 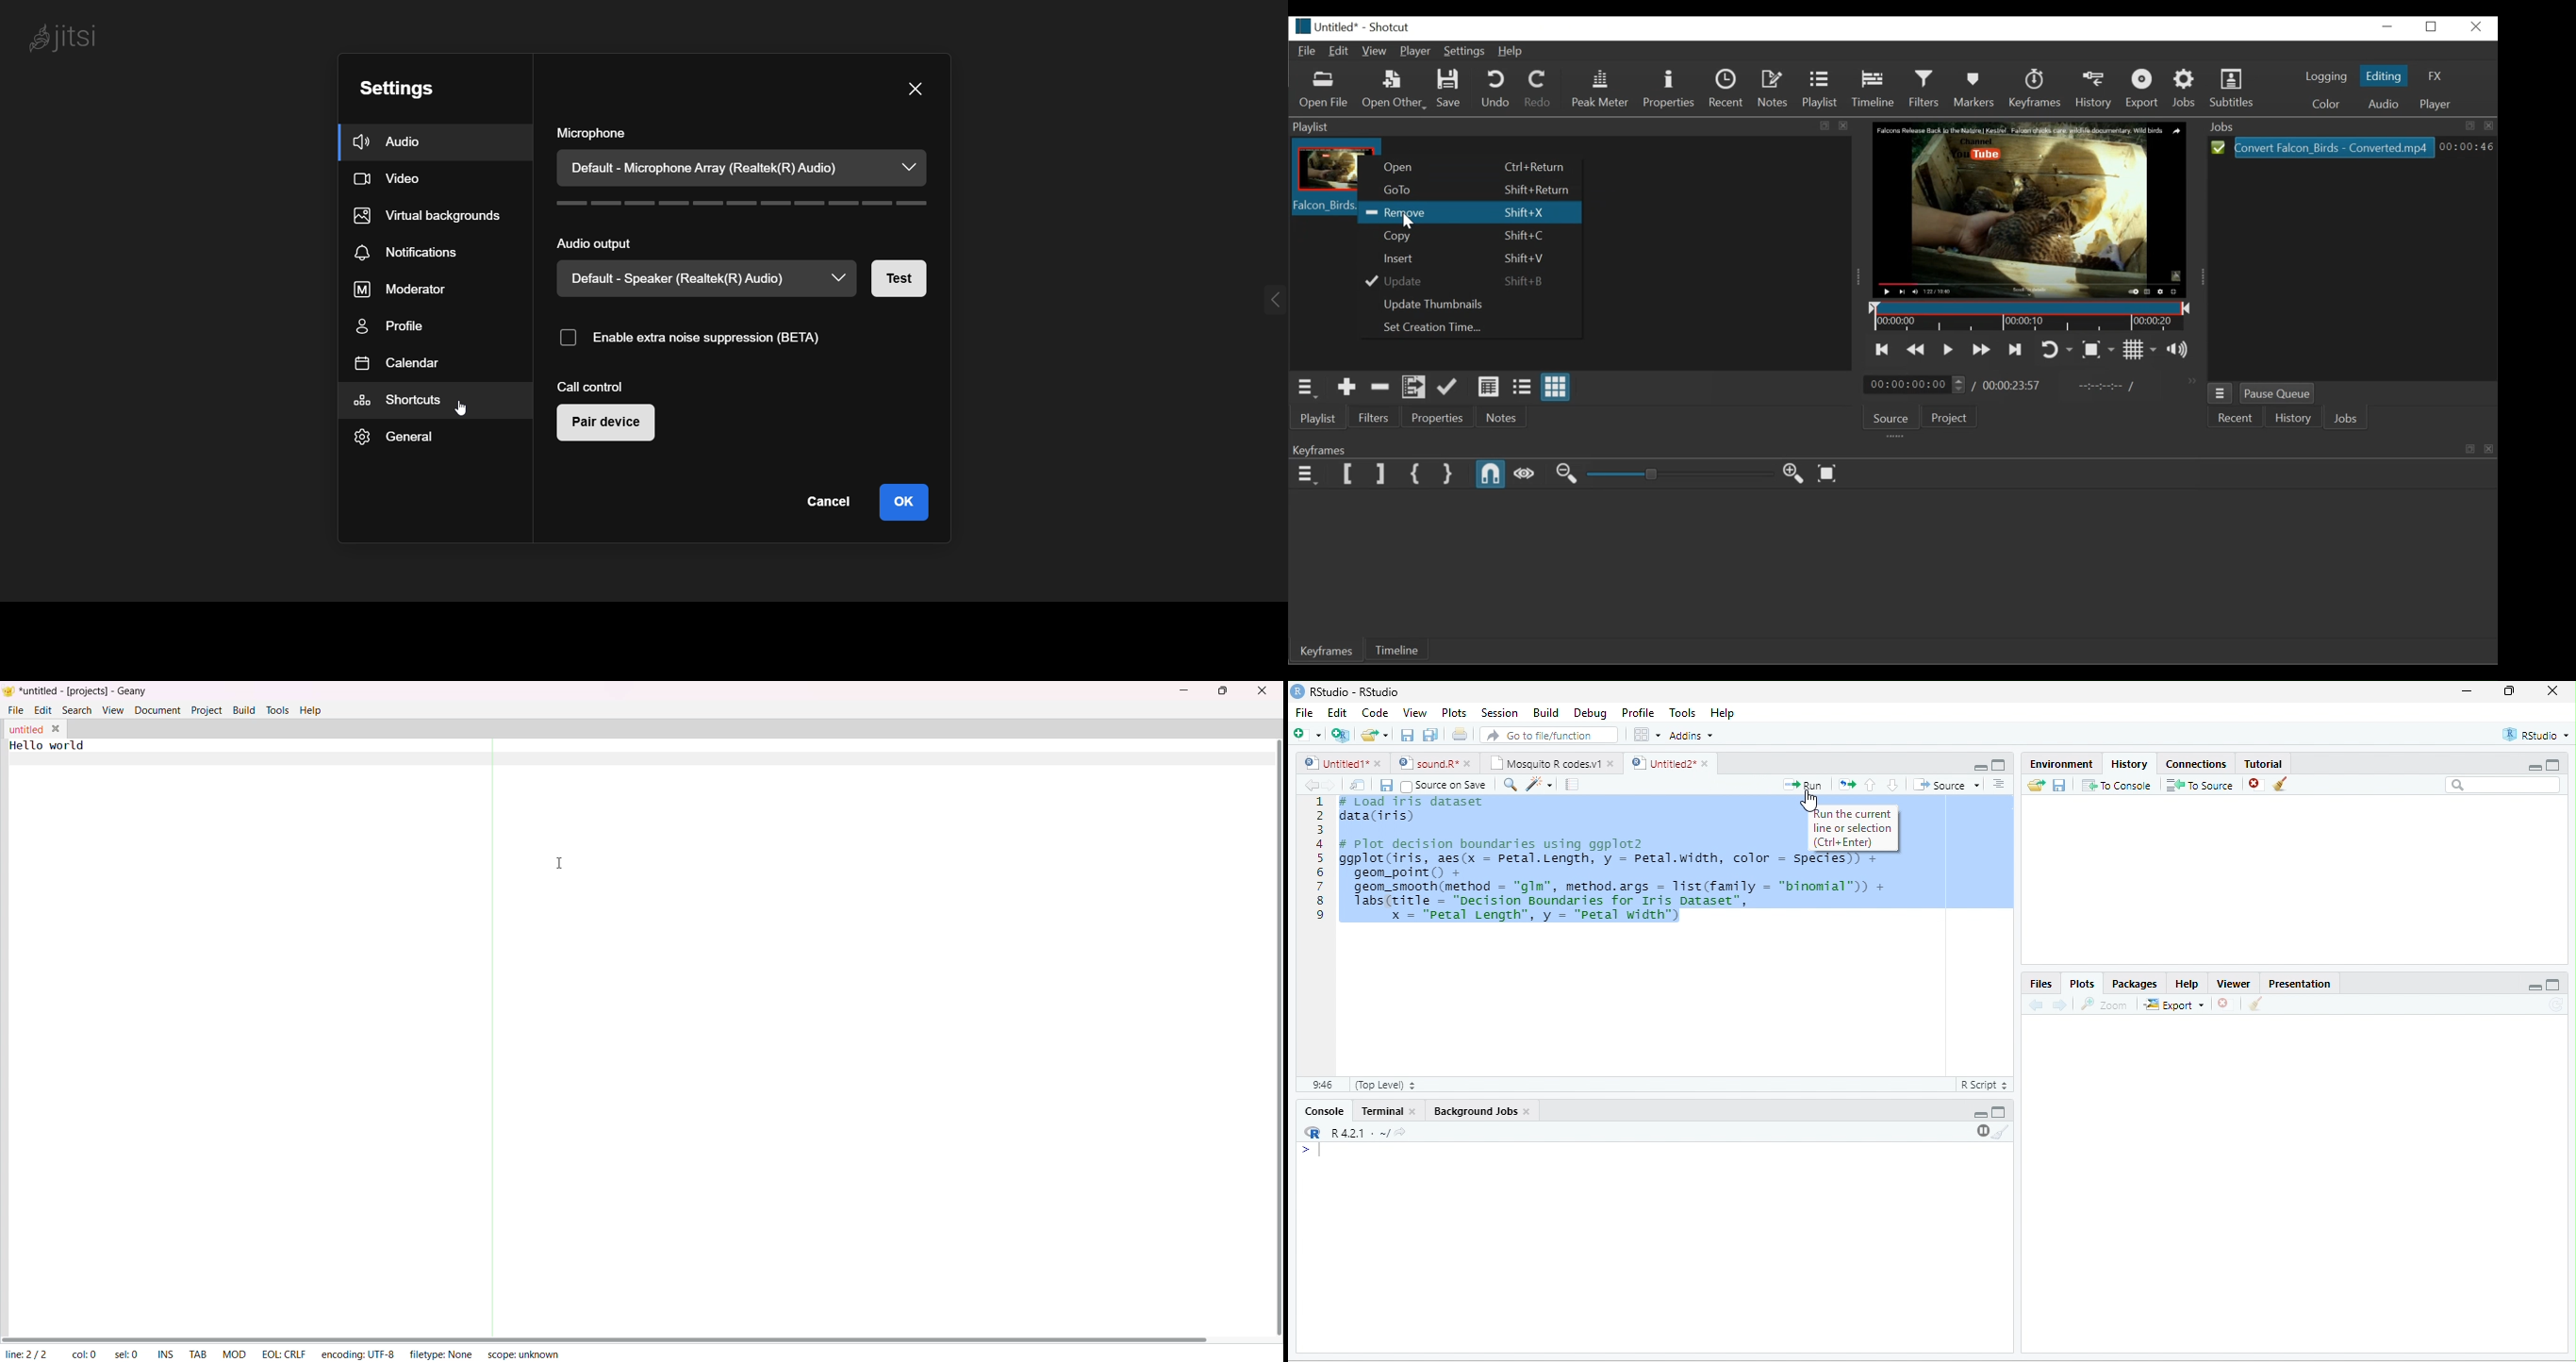 I want to click on Falcon_Birds.mp4(Clip thumbnail), so click(x=1325, y=180).